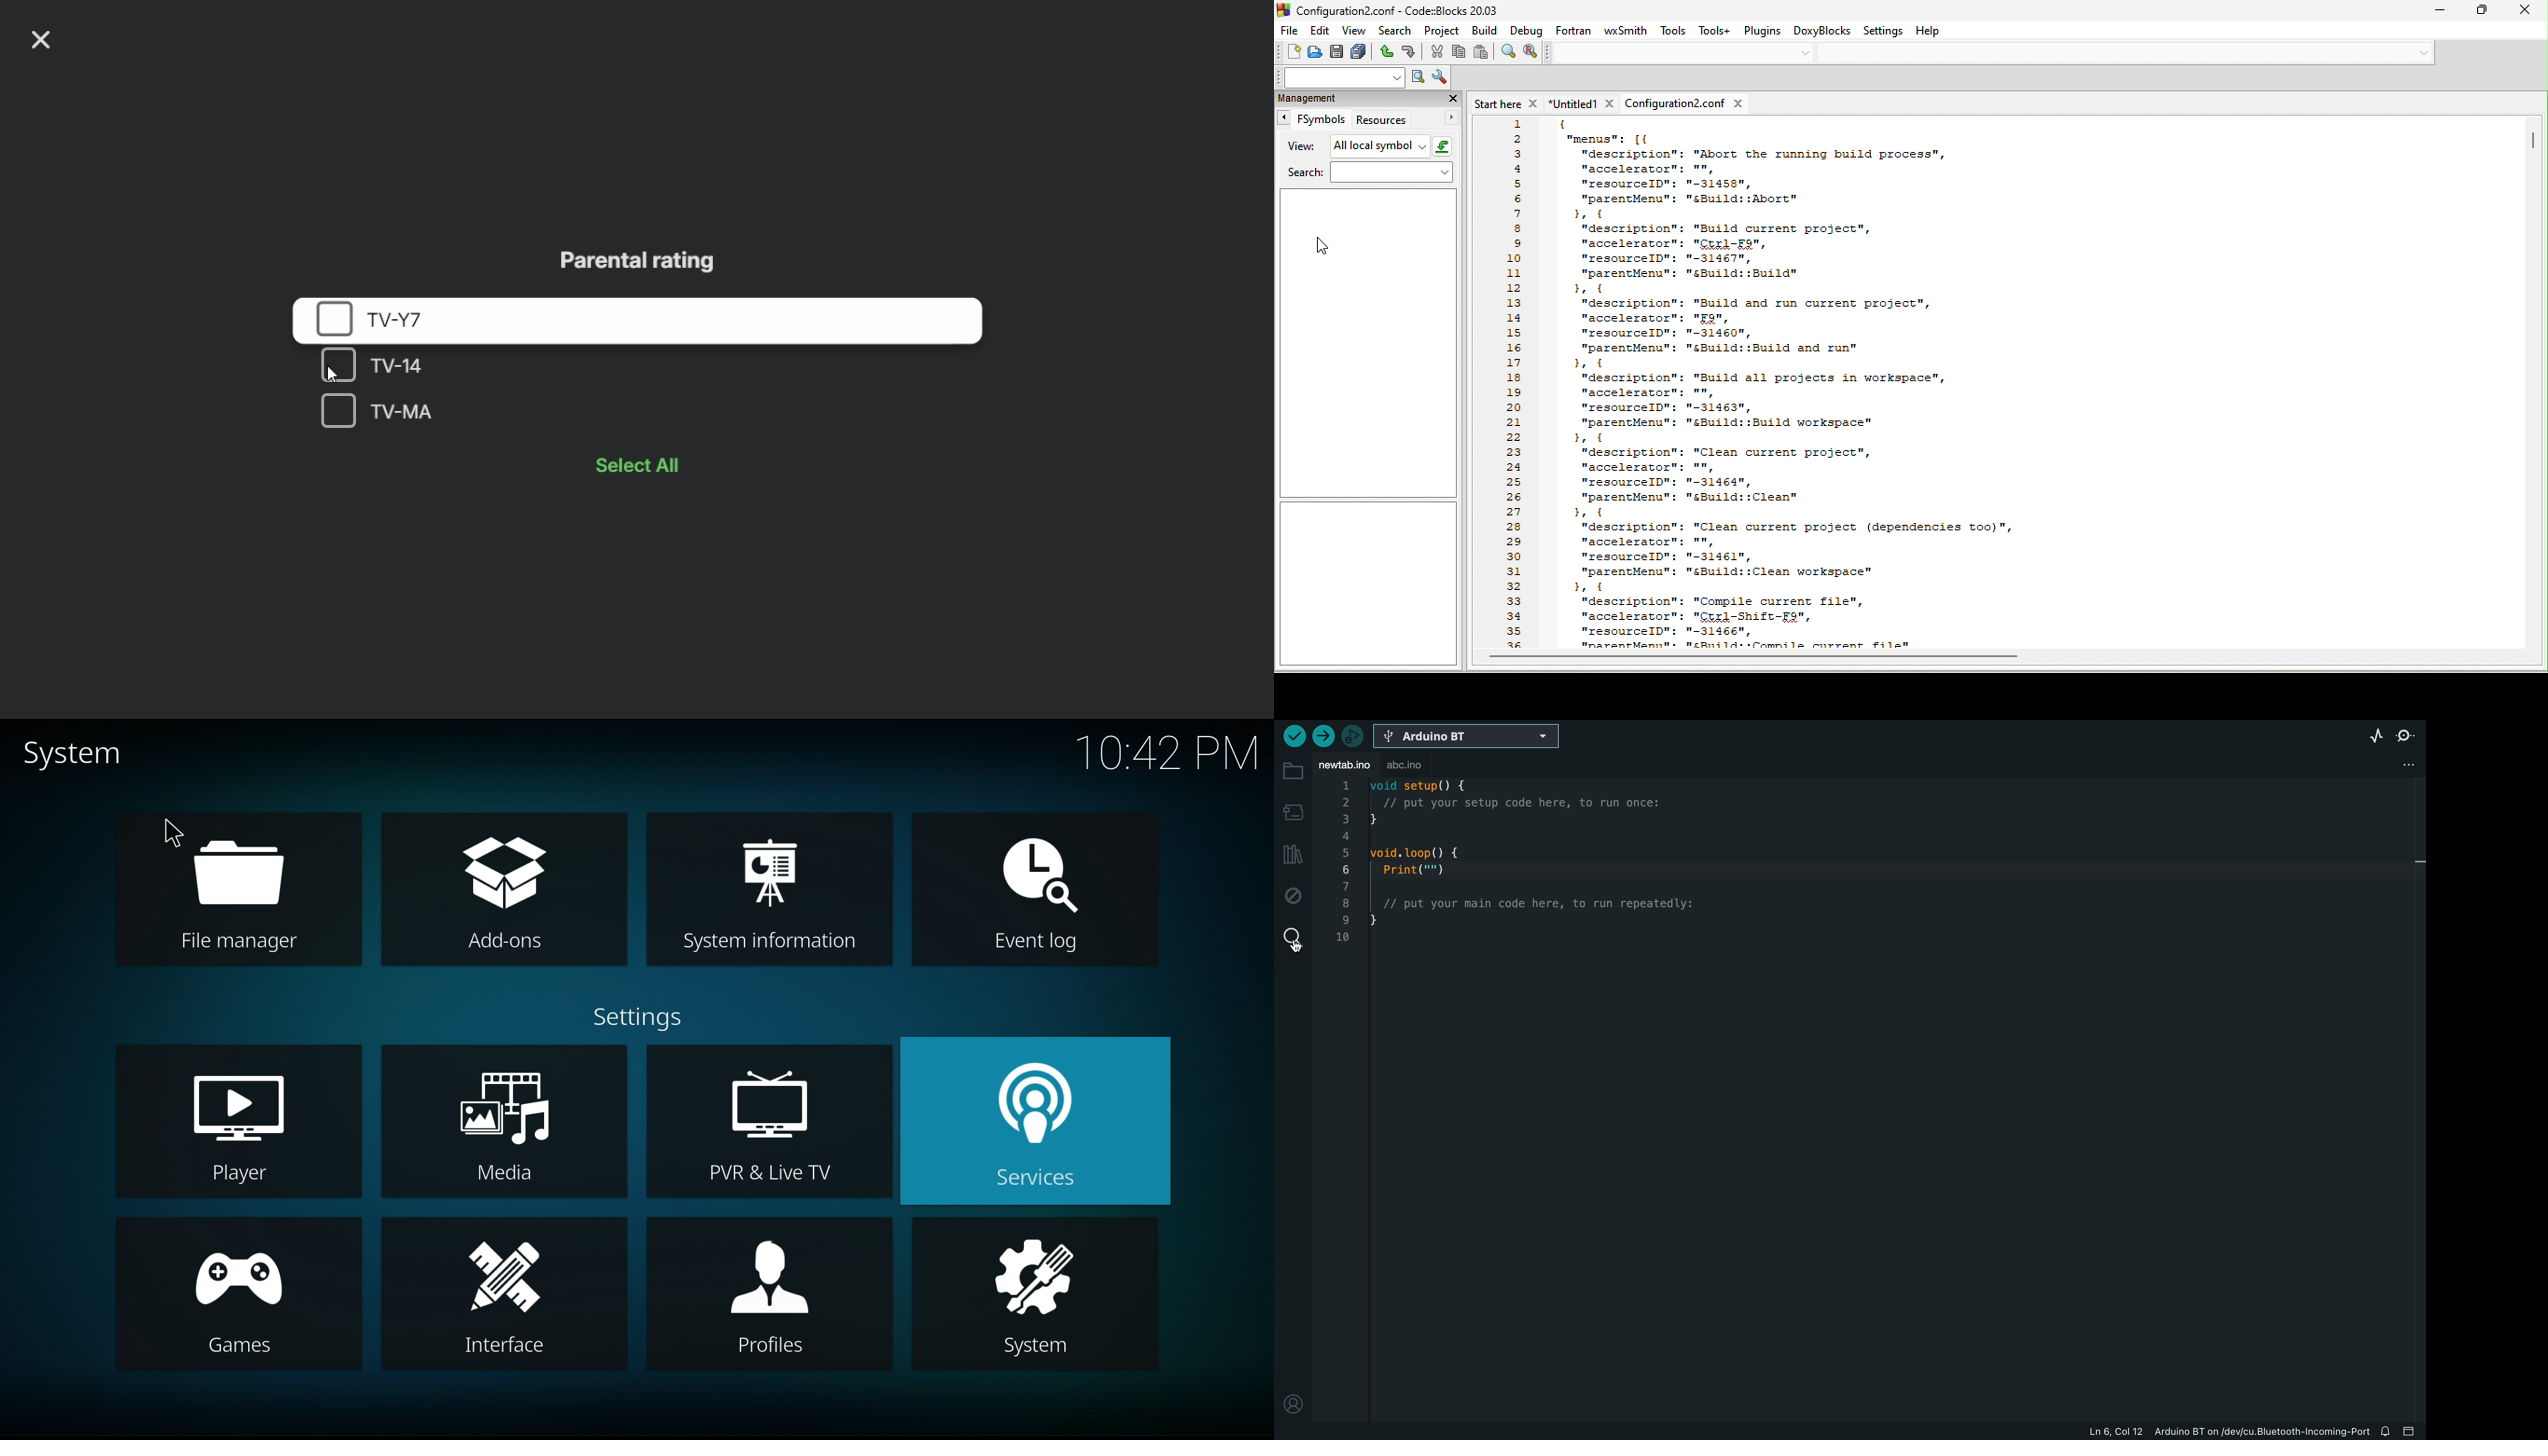 The image size is (2548, 1456). What do you see at coordinates (1929, 30) in the screenshot?
I see `help` at bounding box center [1929, 30].